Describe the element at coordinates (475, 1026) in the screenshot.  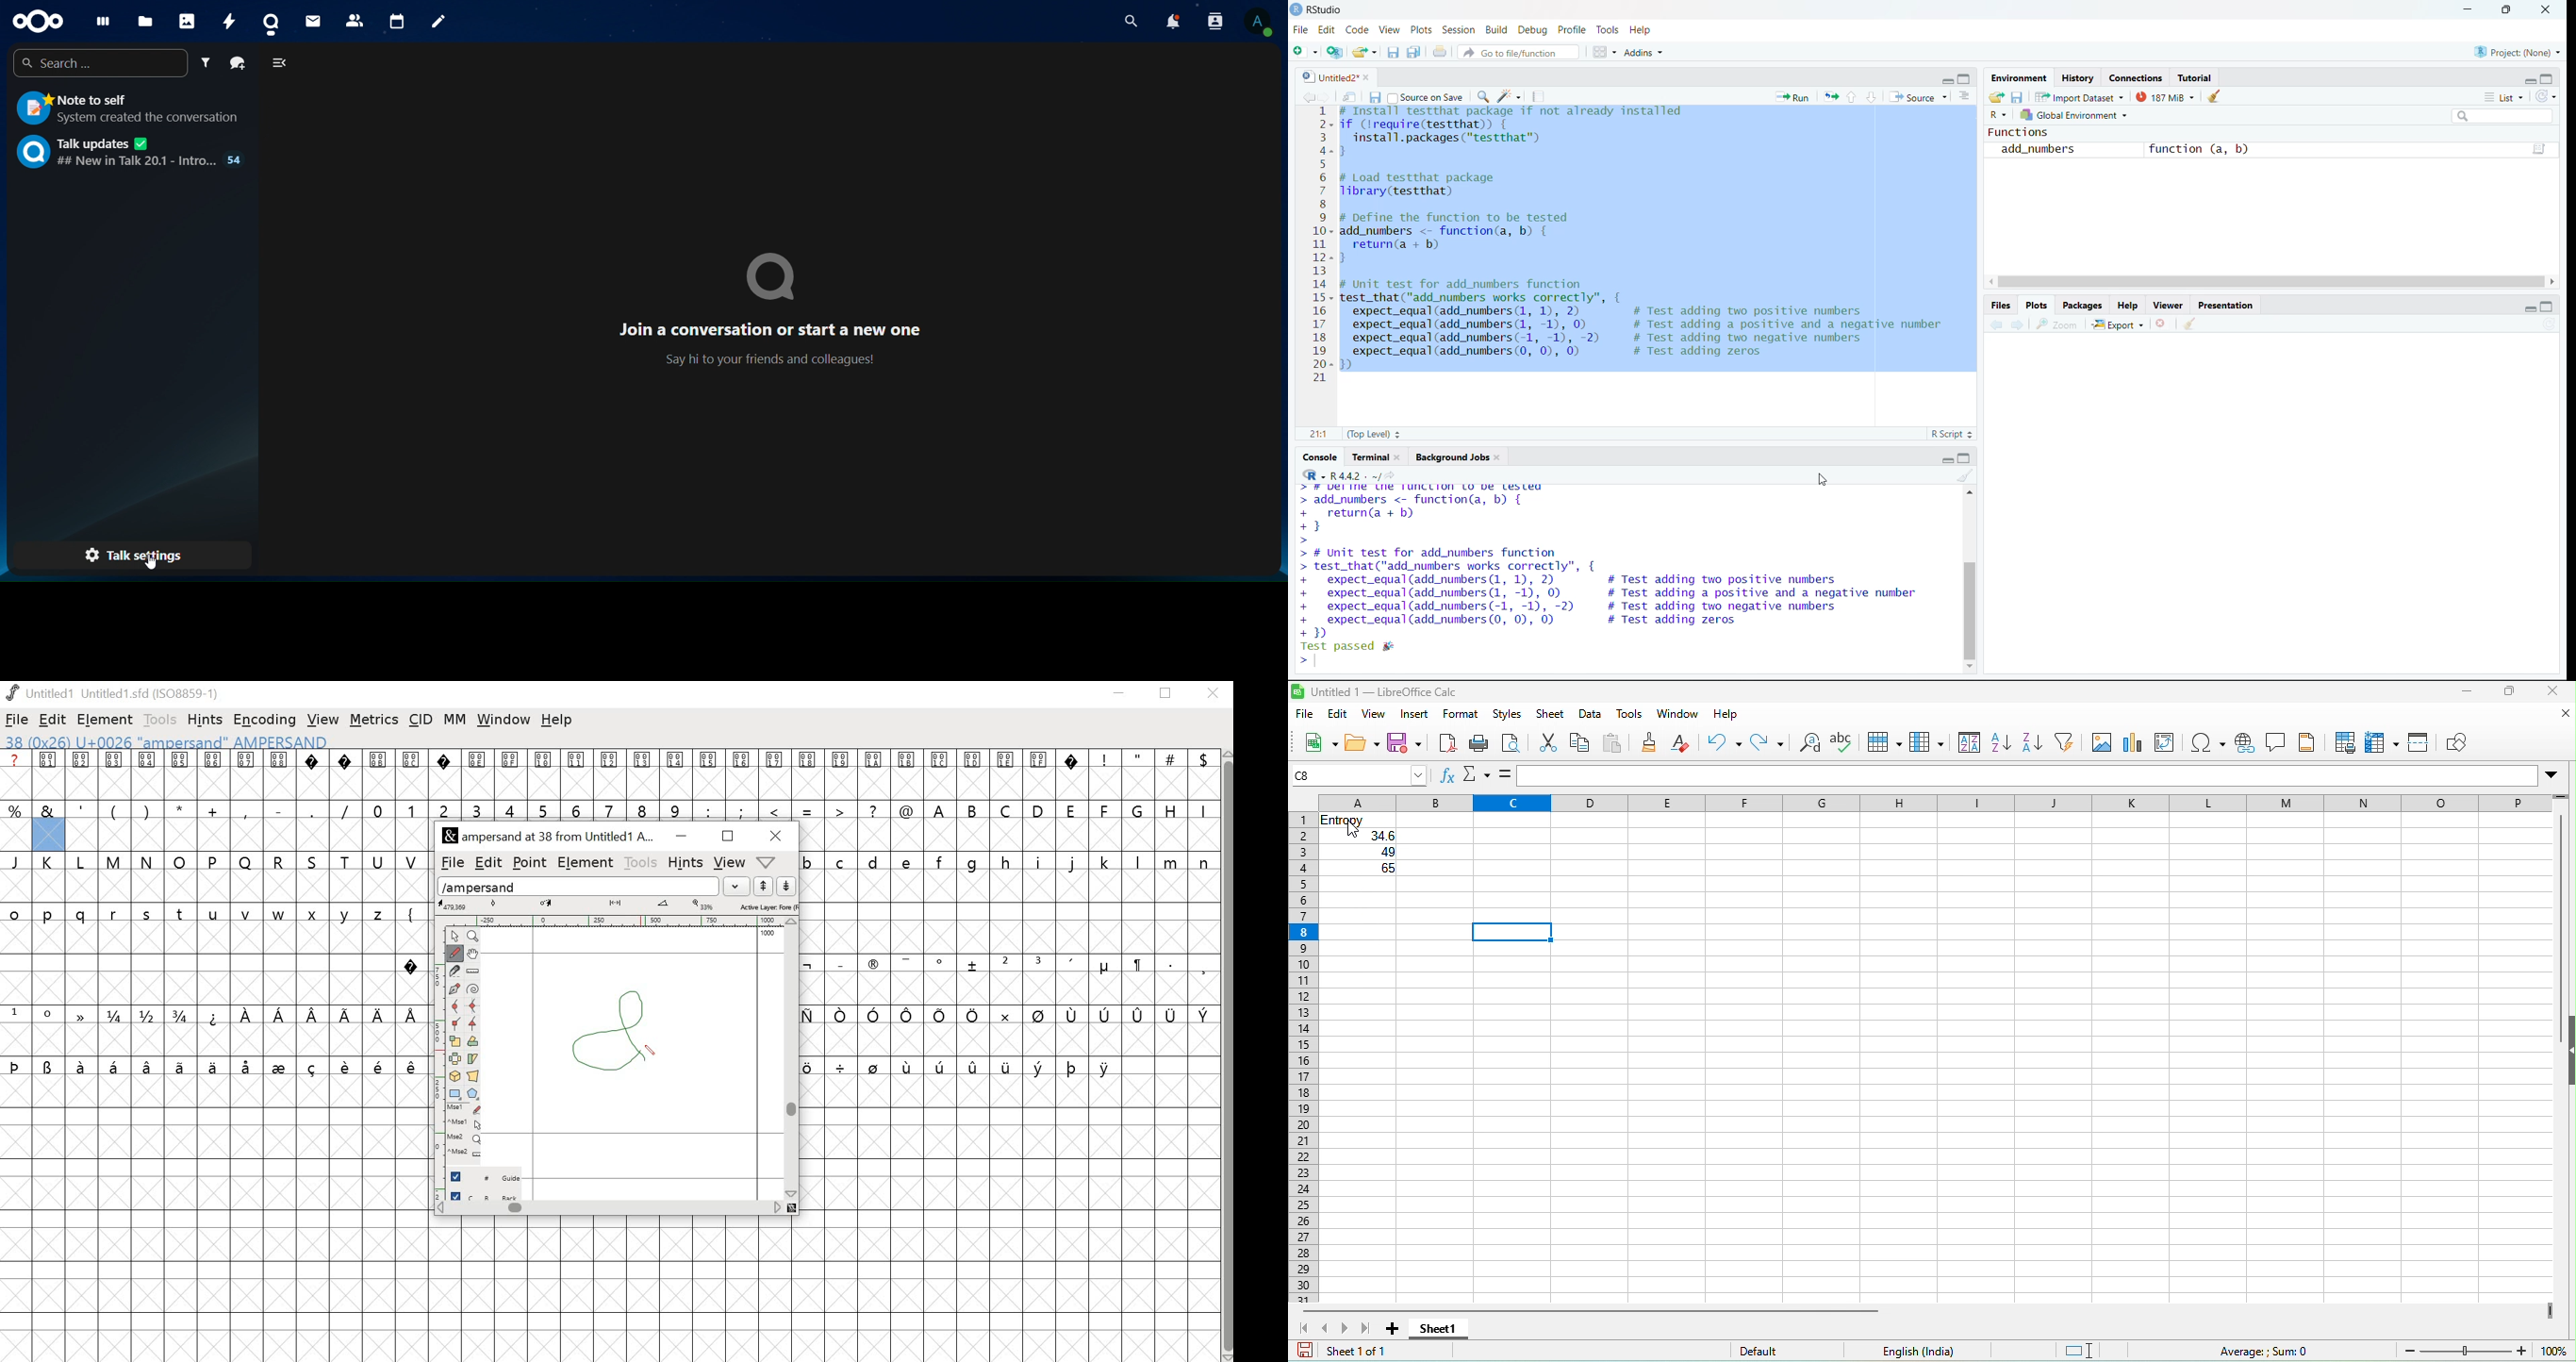
I see `add a tangent point` at that location.